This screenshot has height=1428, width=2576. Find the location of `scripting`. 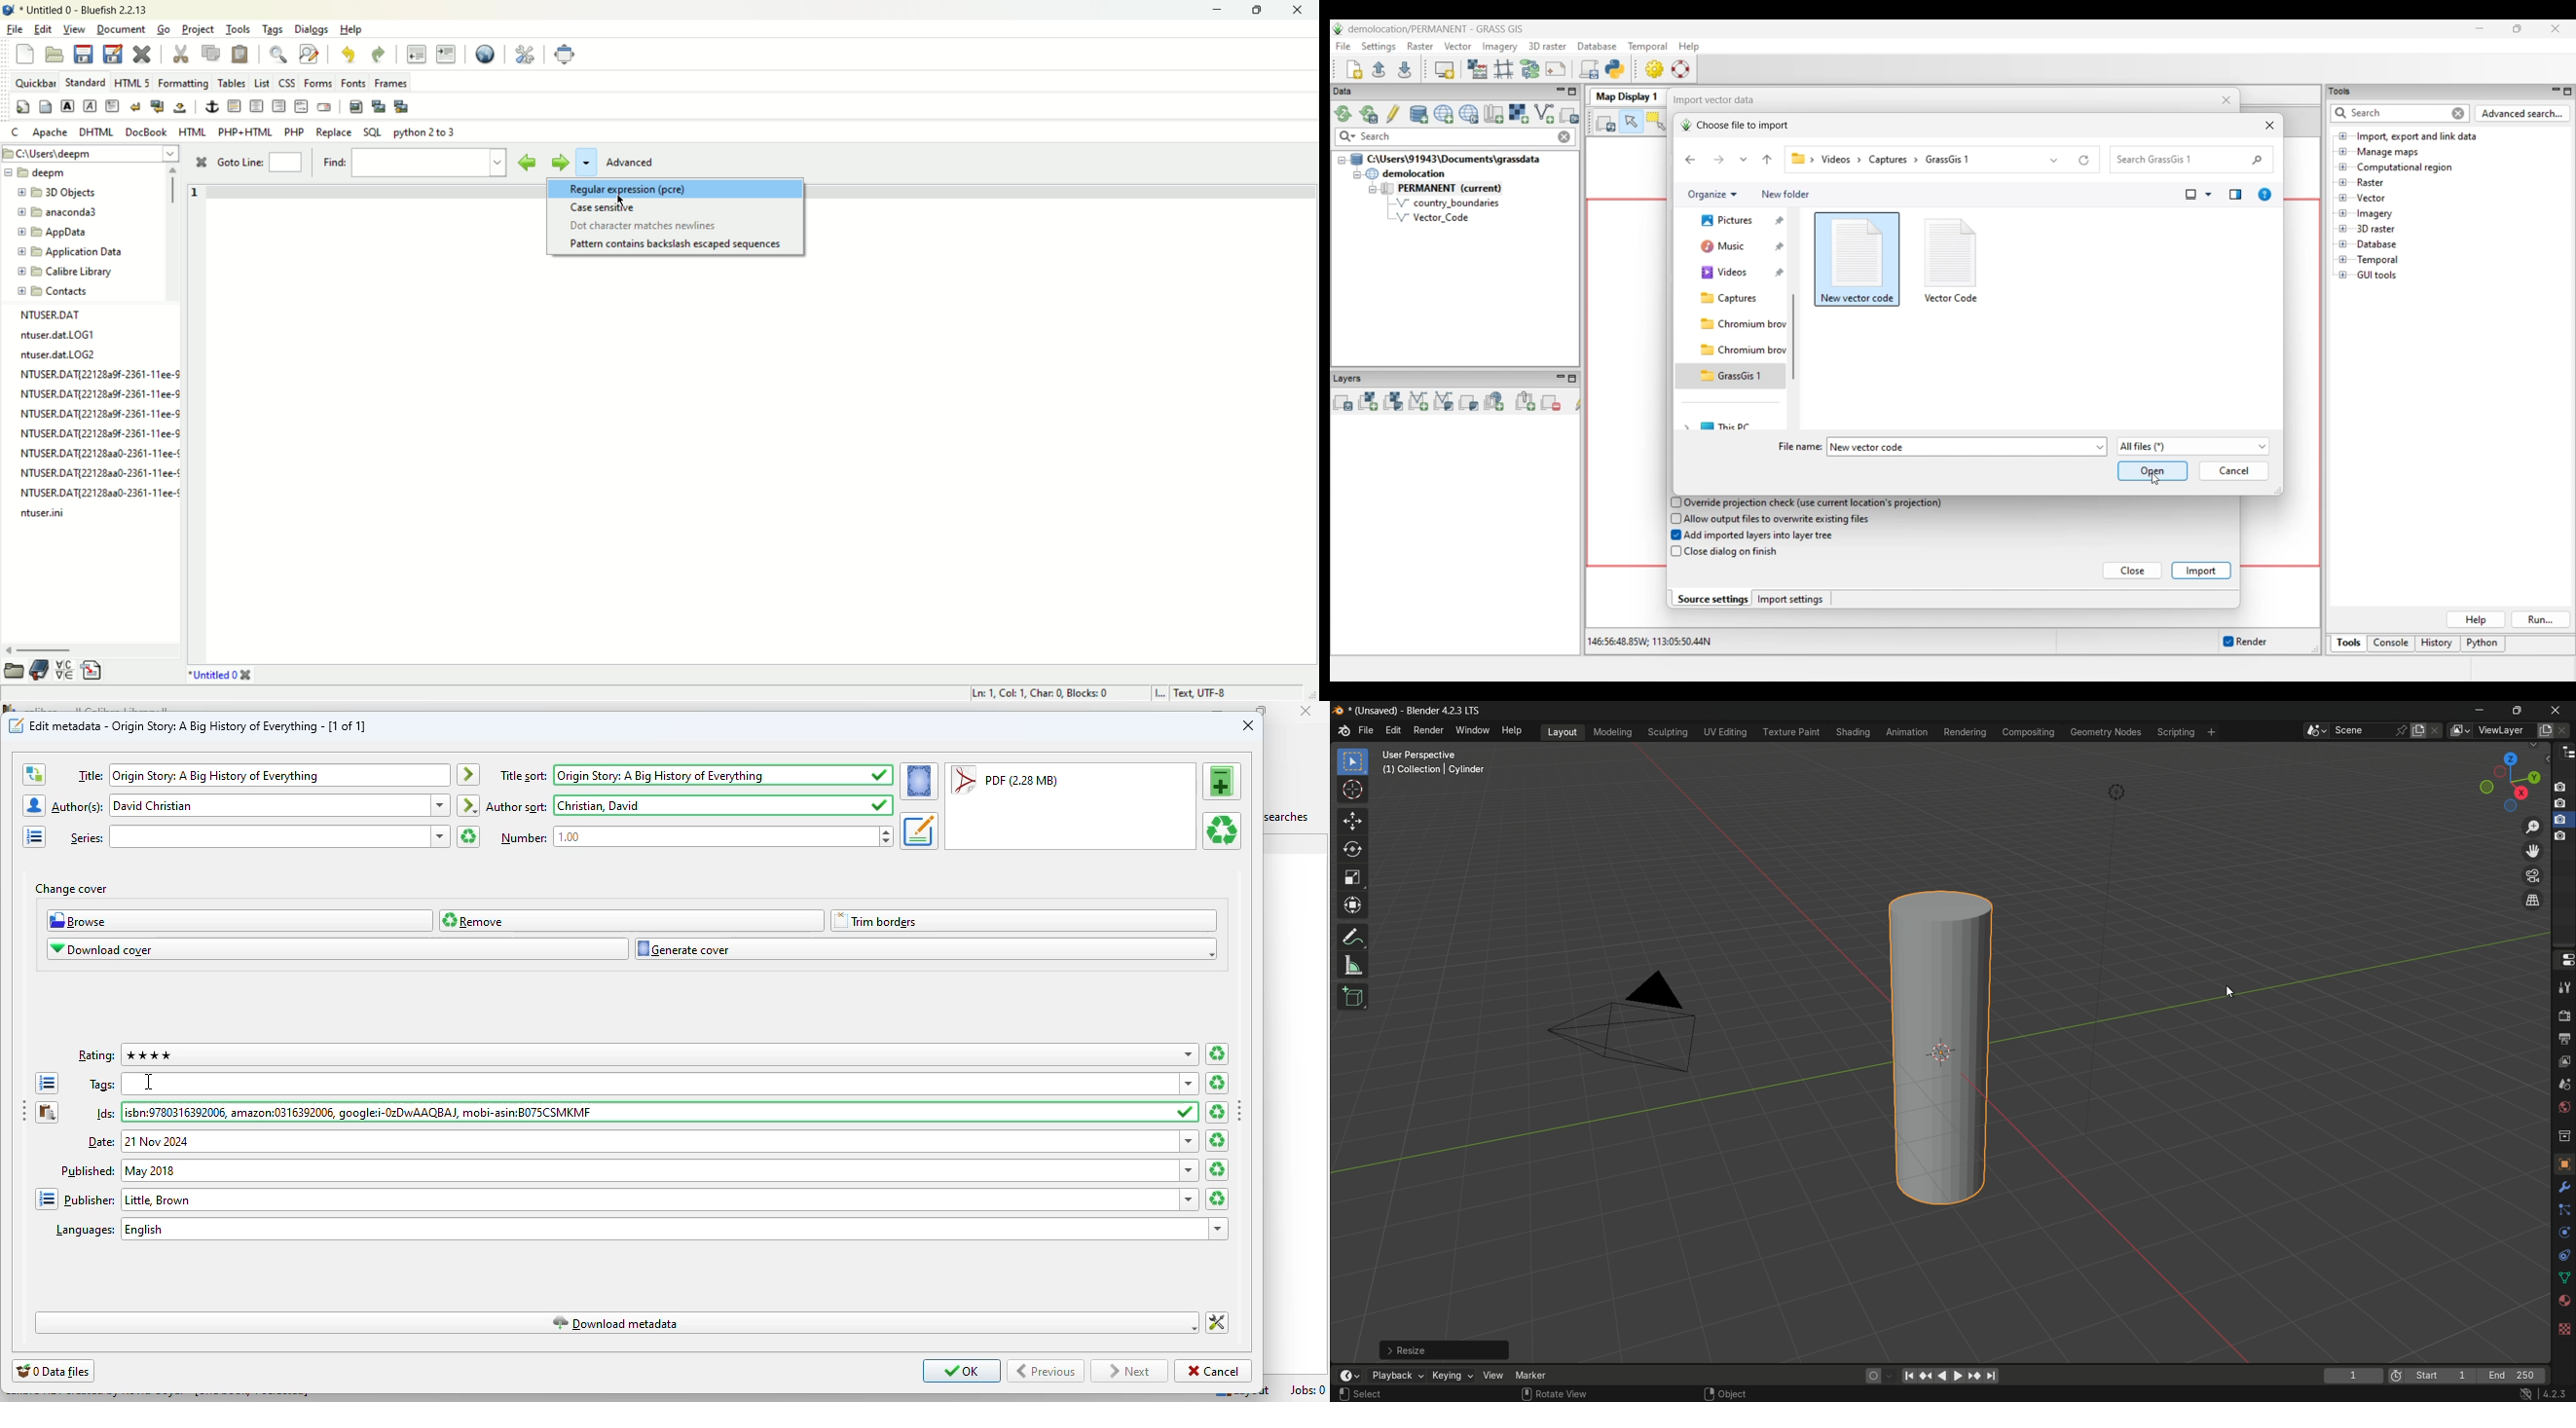

scripting is located at coordinates (2176, 732).